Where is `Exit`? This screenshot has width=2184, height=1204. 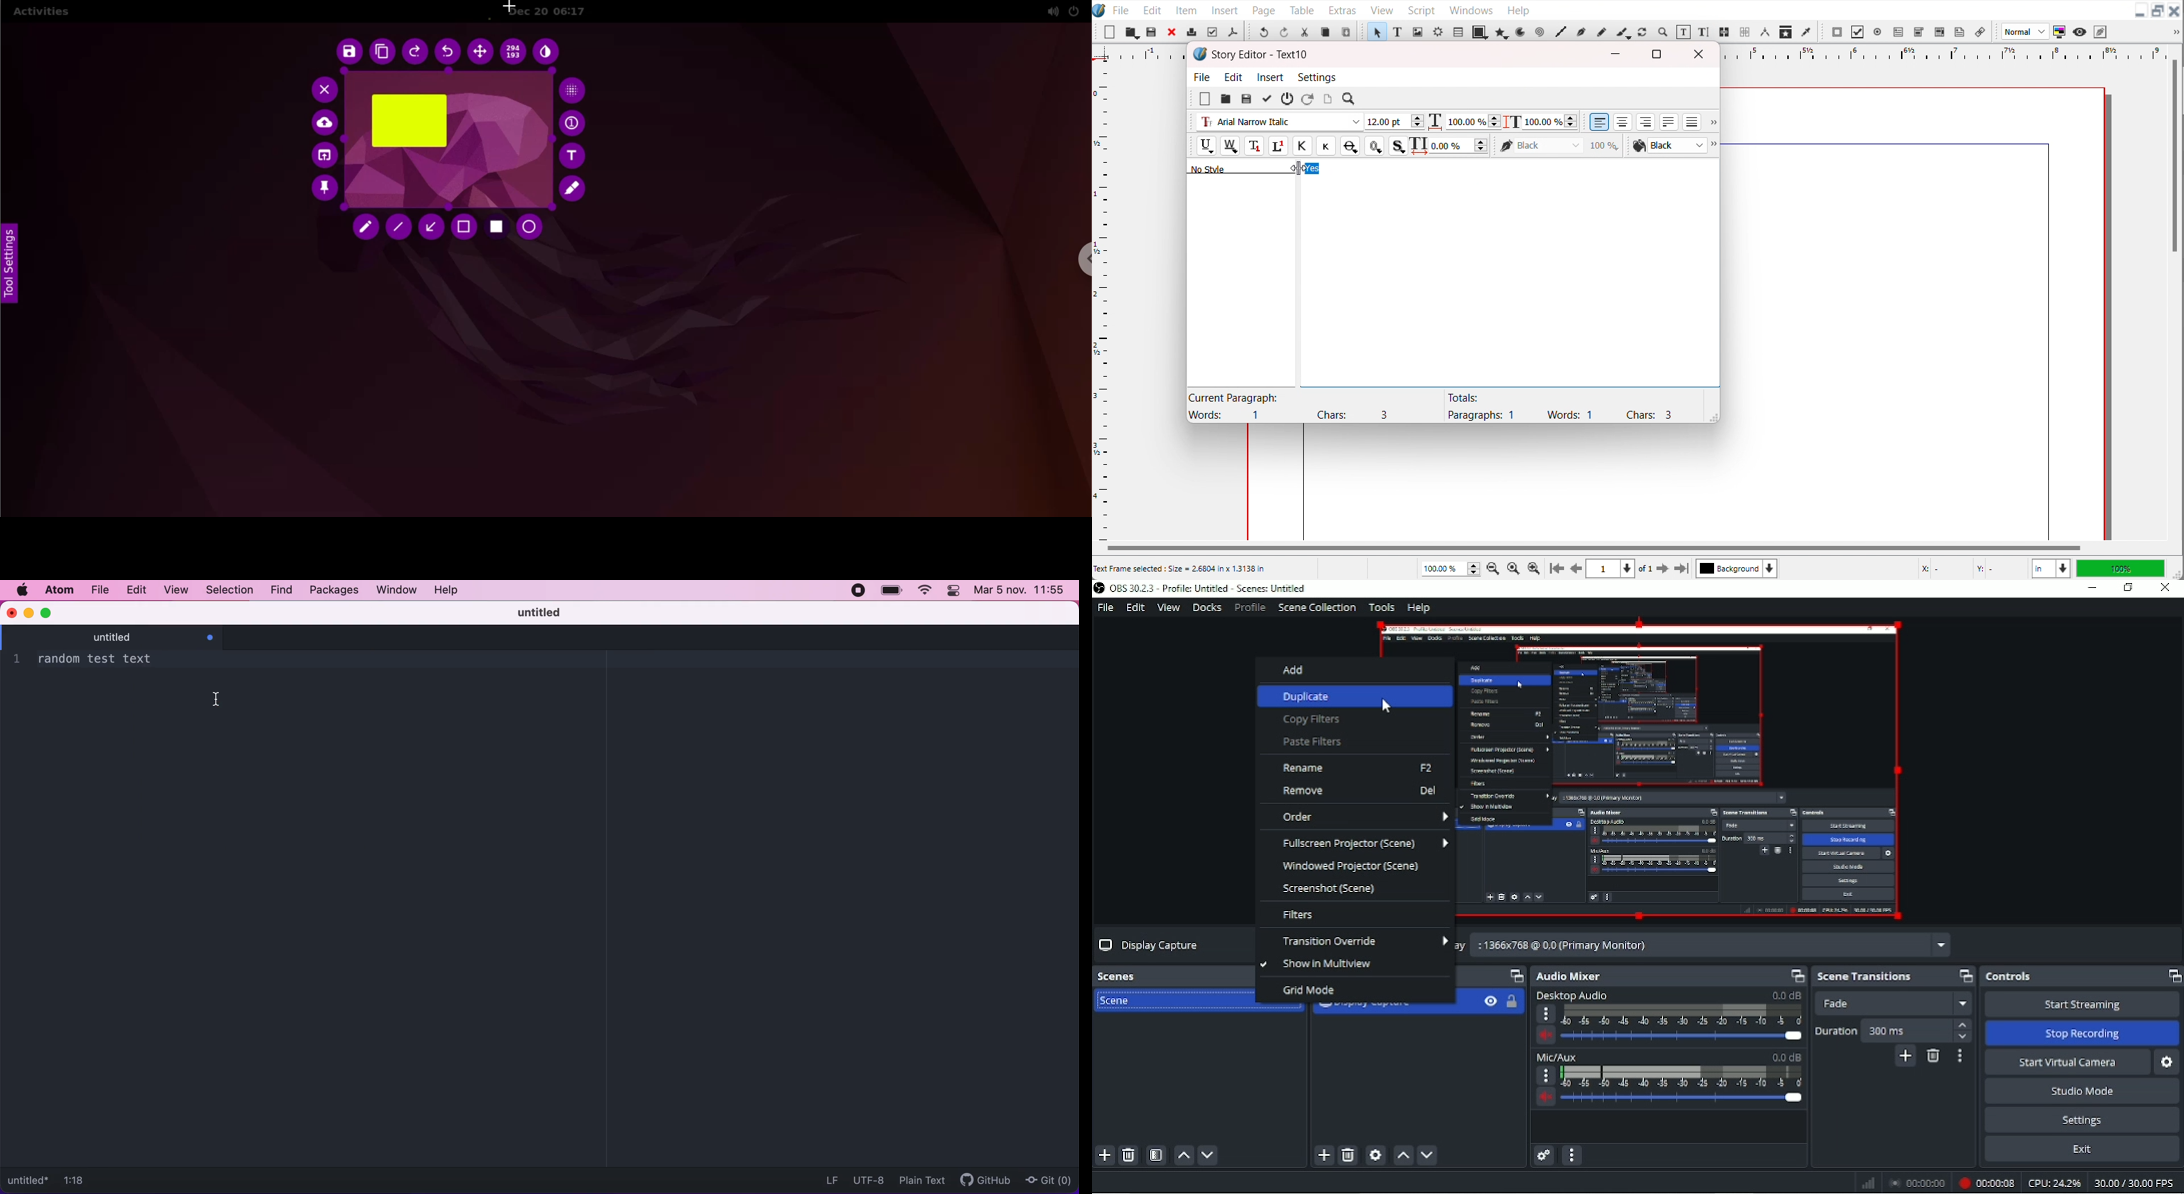 Exit is located at coordinates (2082, 1151).